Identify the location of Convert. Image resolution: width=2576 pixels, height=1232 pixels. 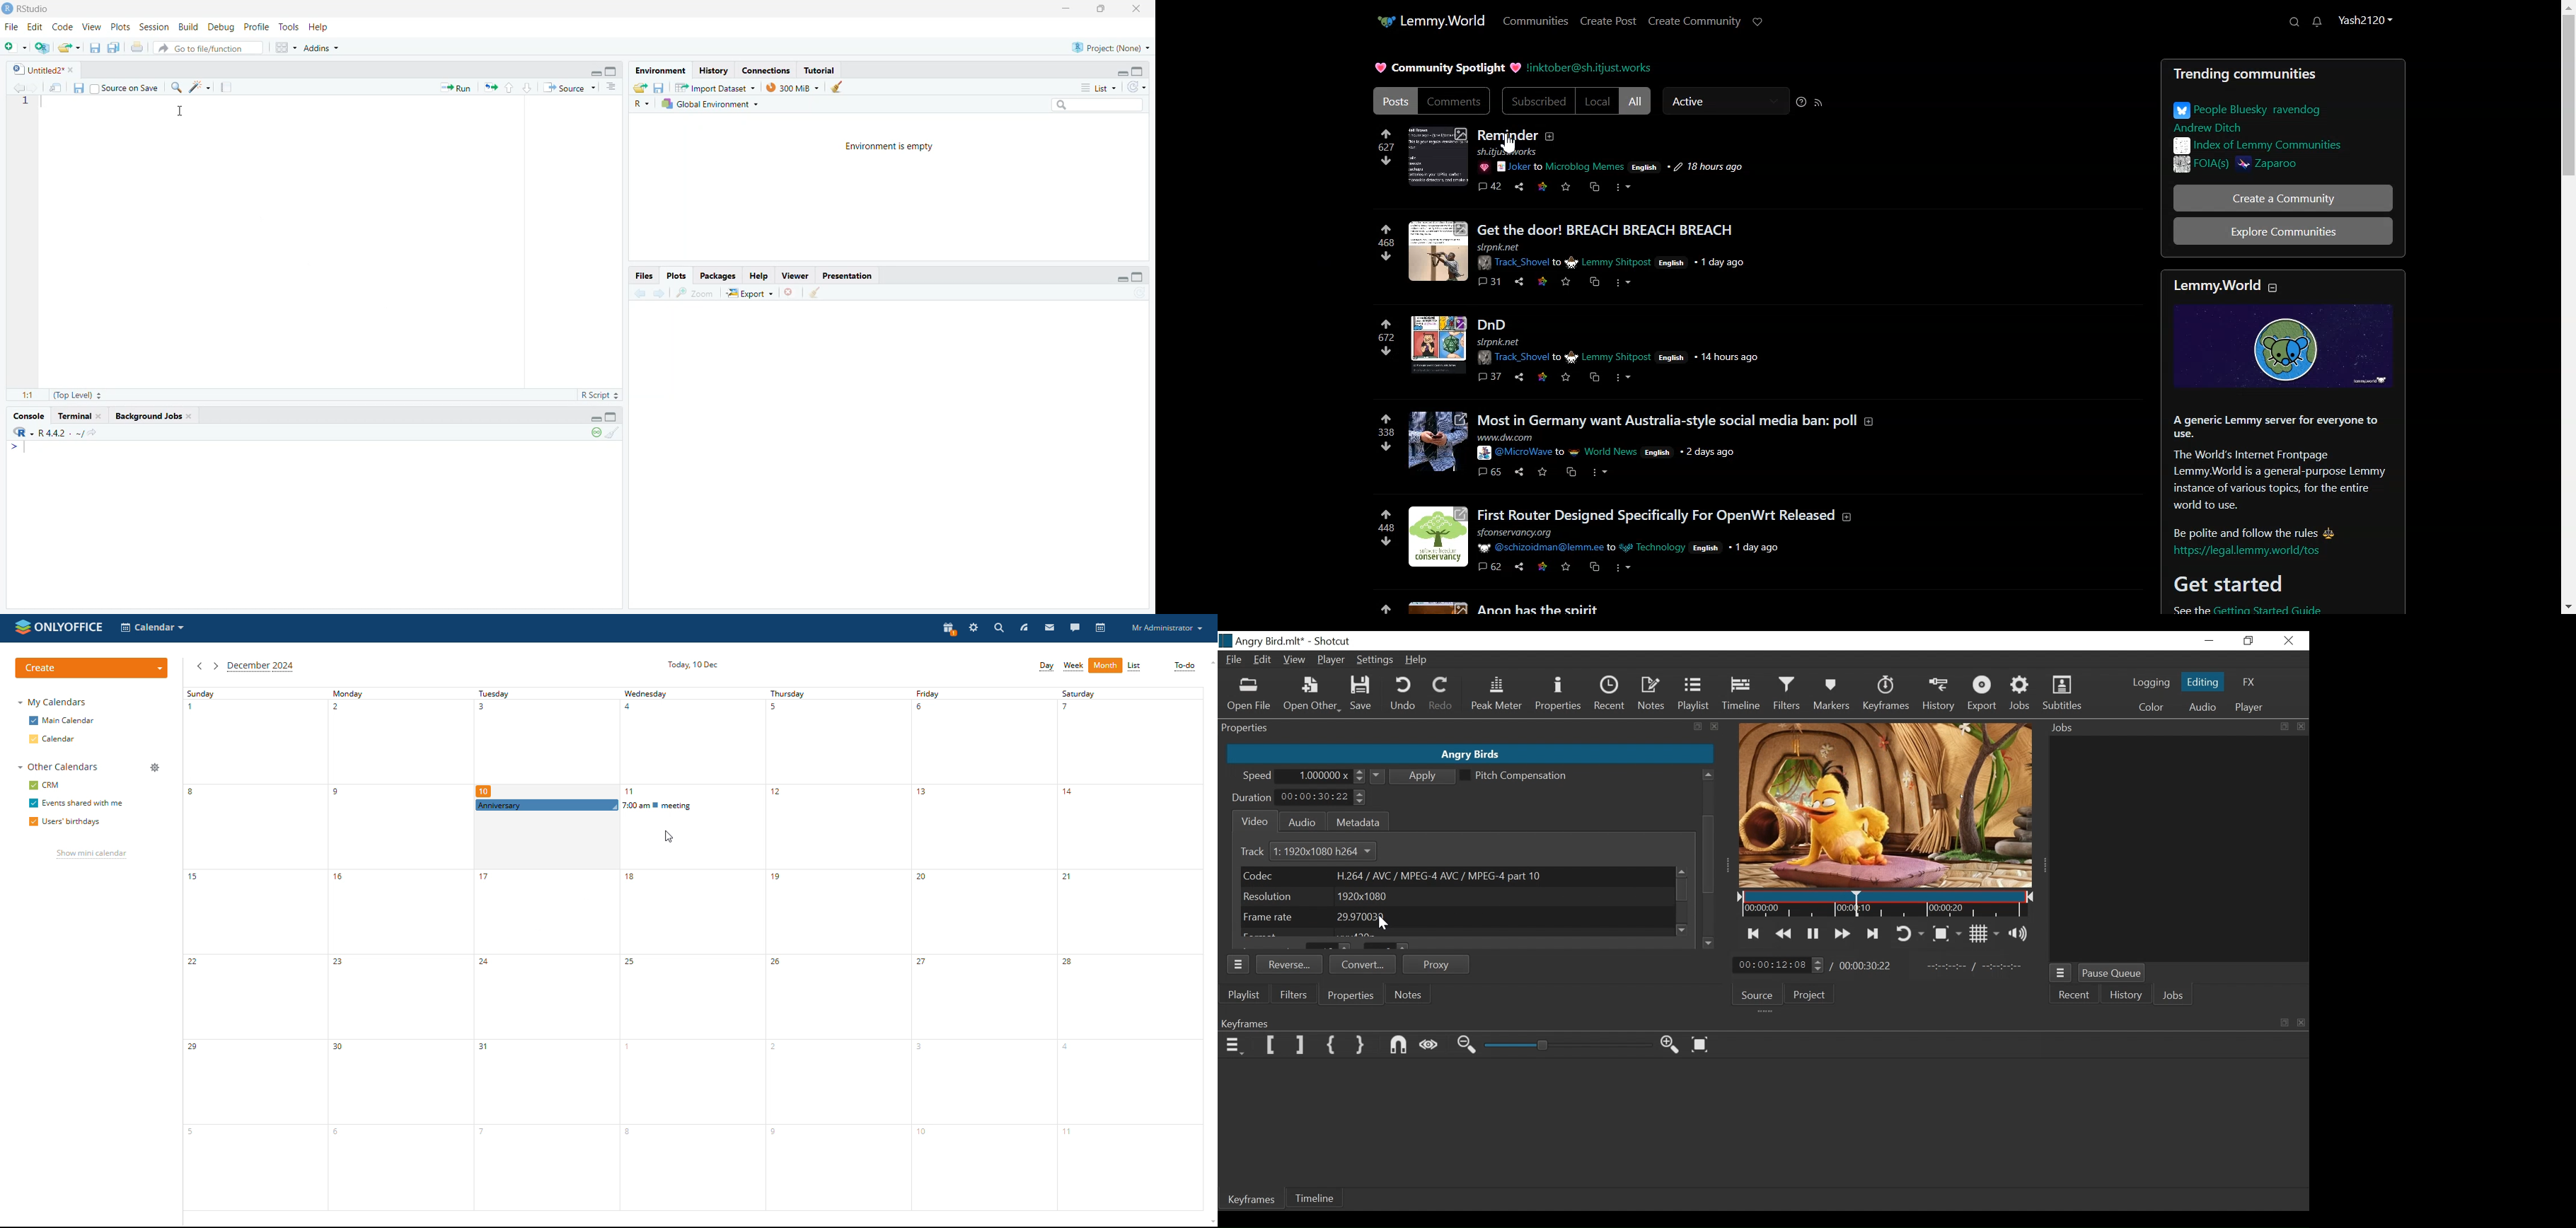
(1361, 964).